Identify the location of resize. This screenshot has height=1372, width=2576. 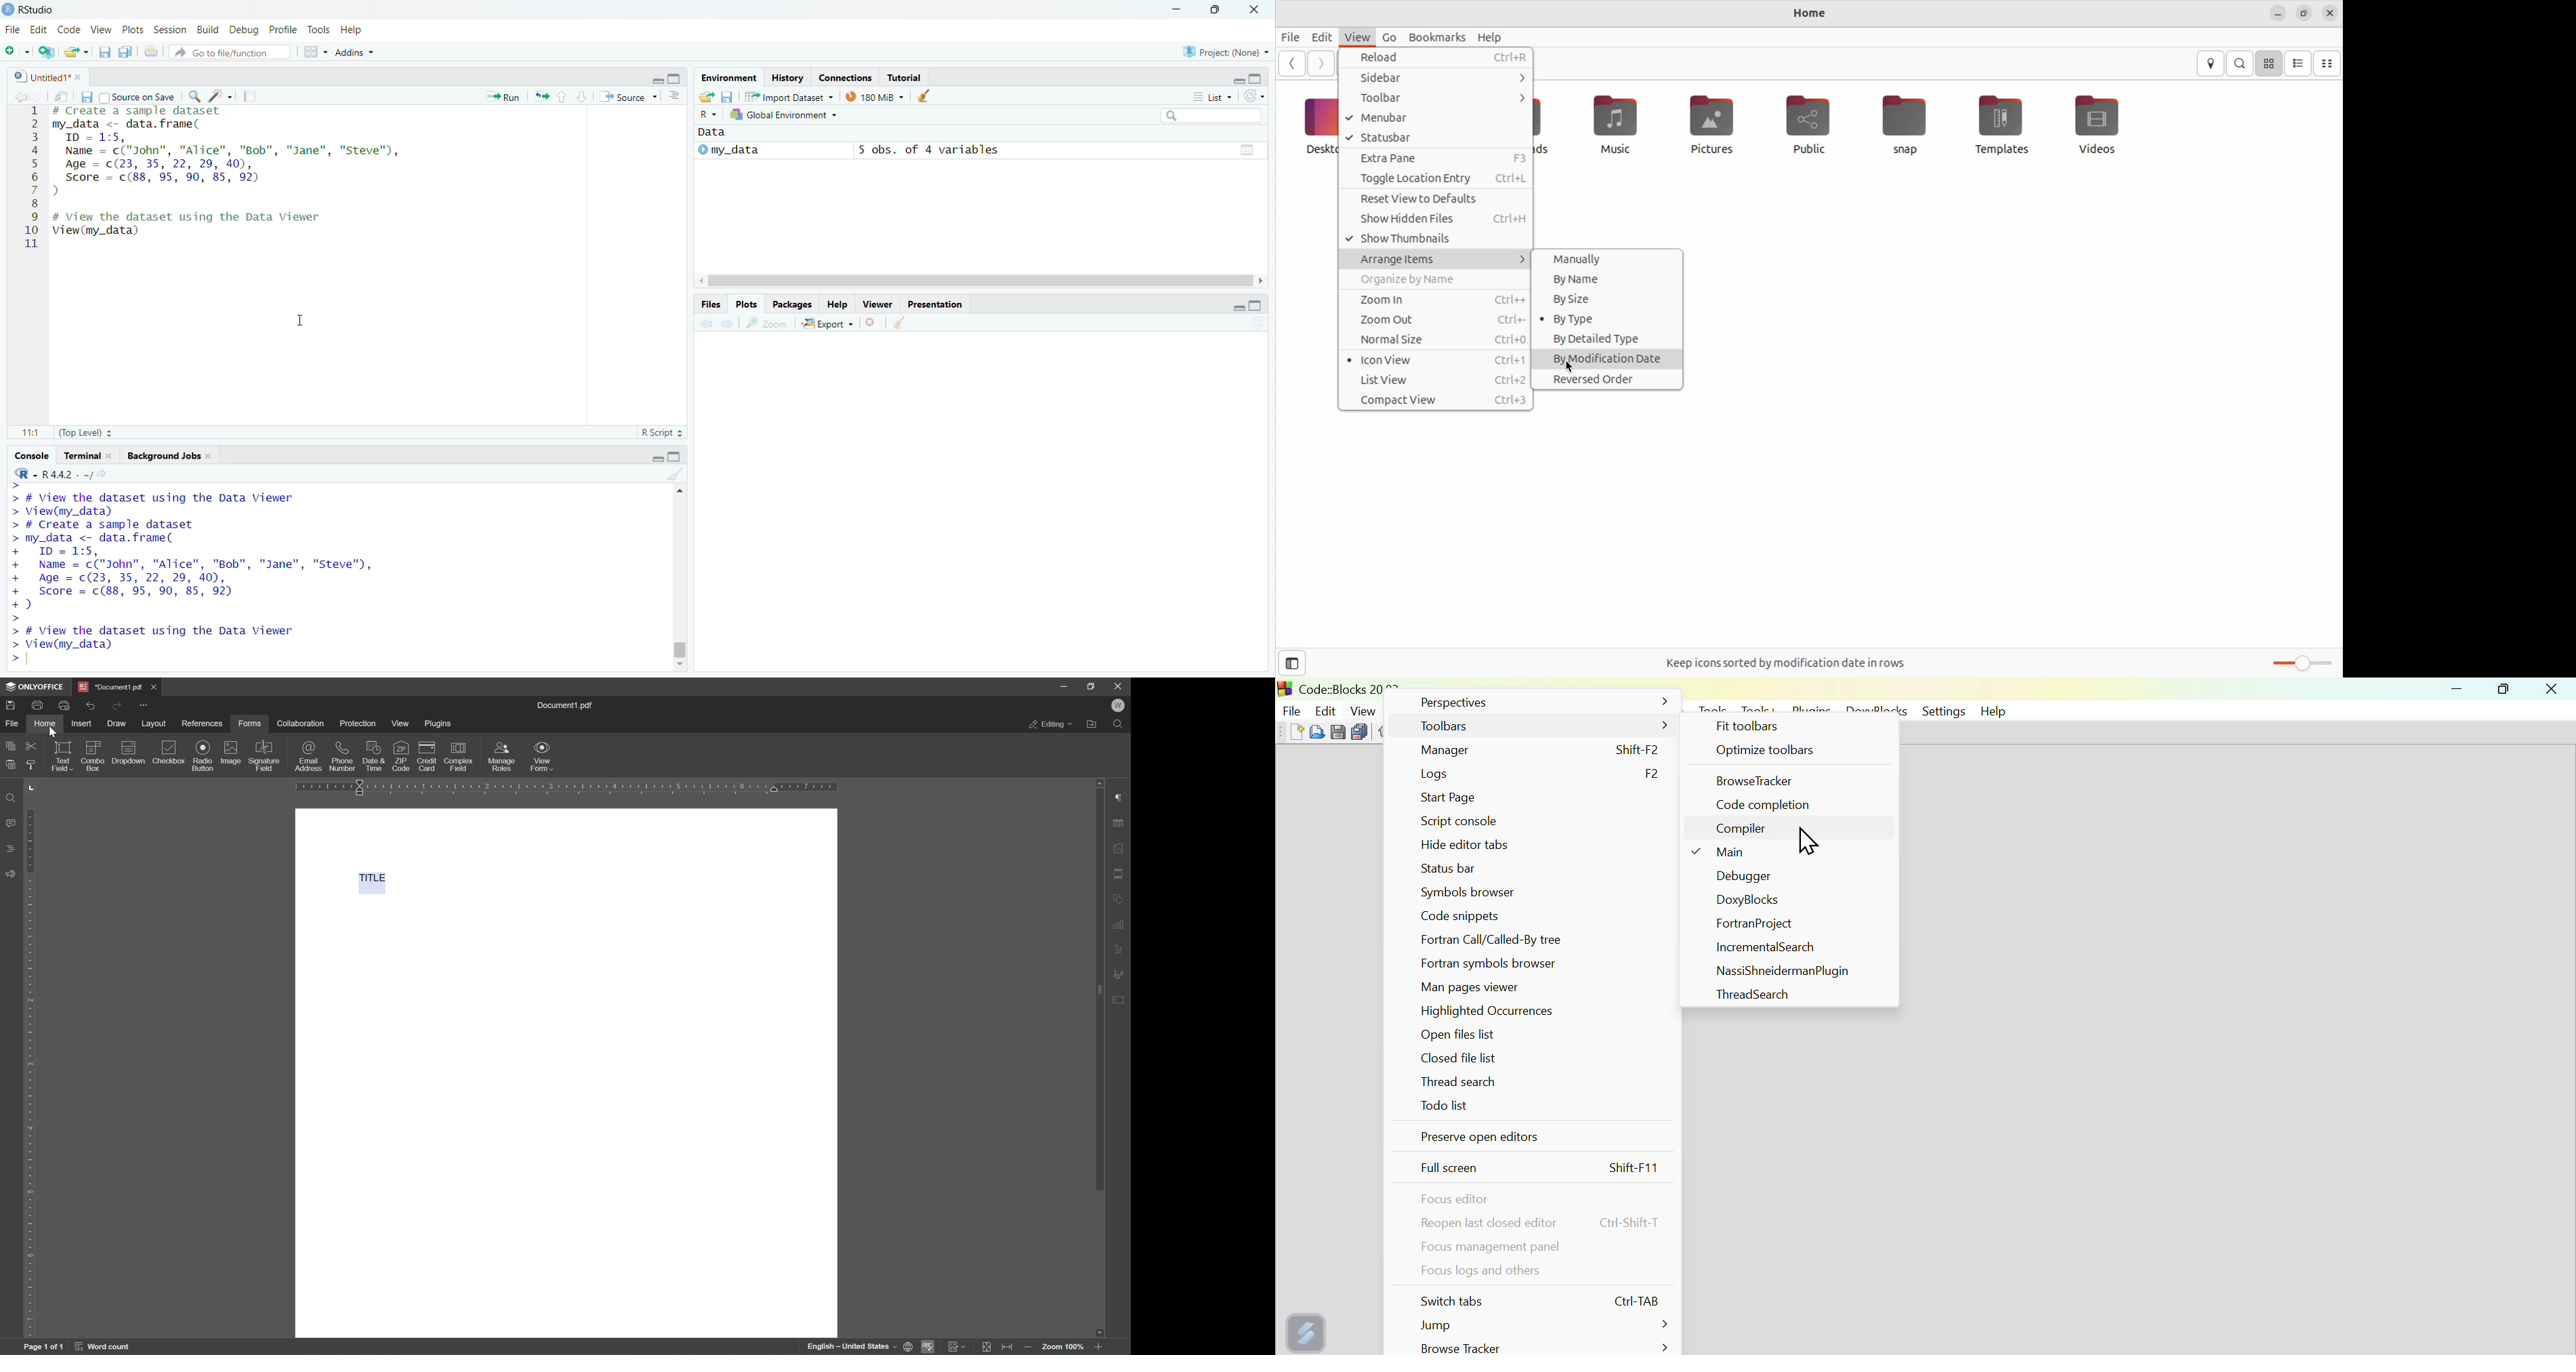
(2303, 14).